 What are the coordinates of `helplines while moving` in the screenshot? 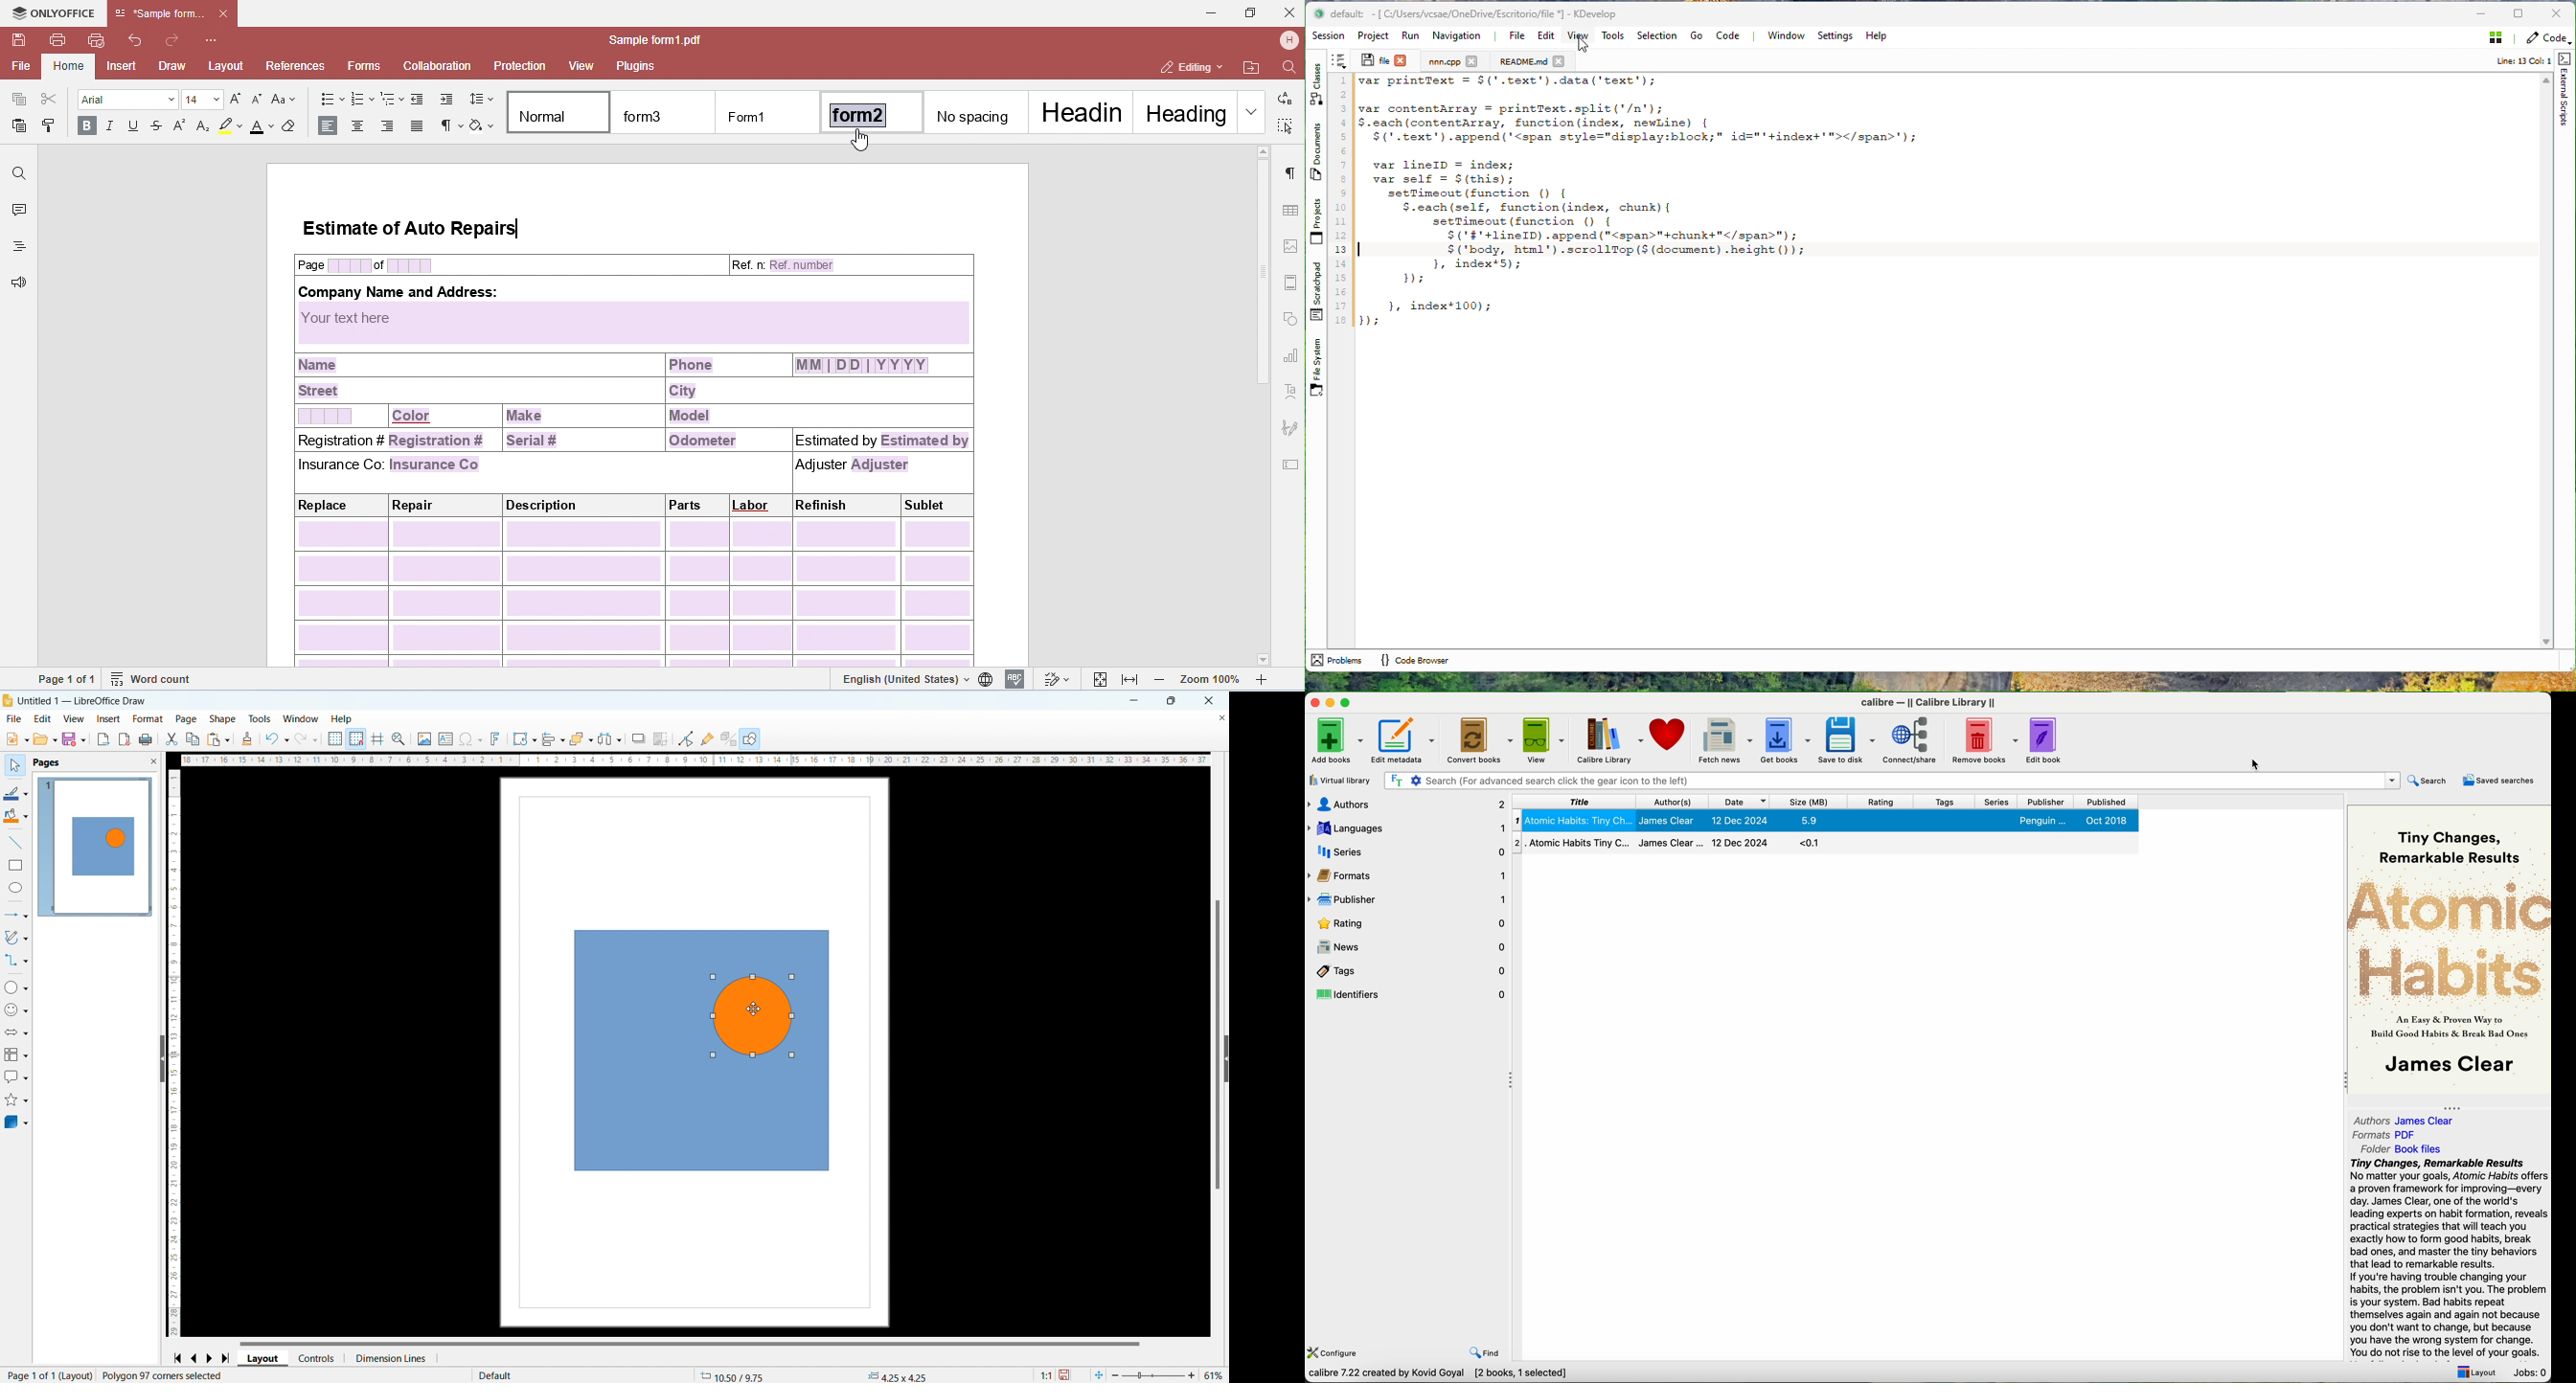 It's located at (377, 739).